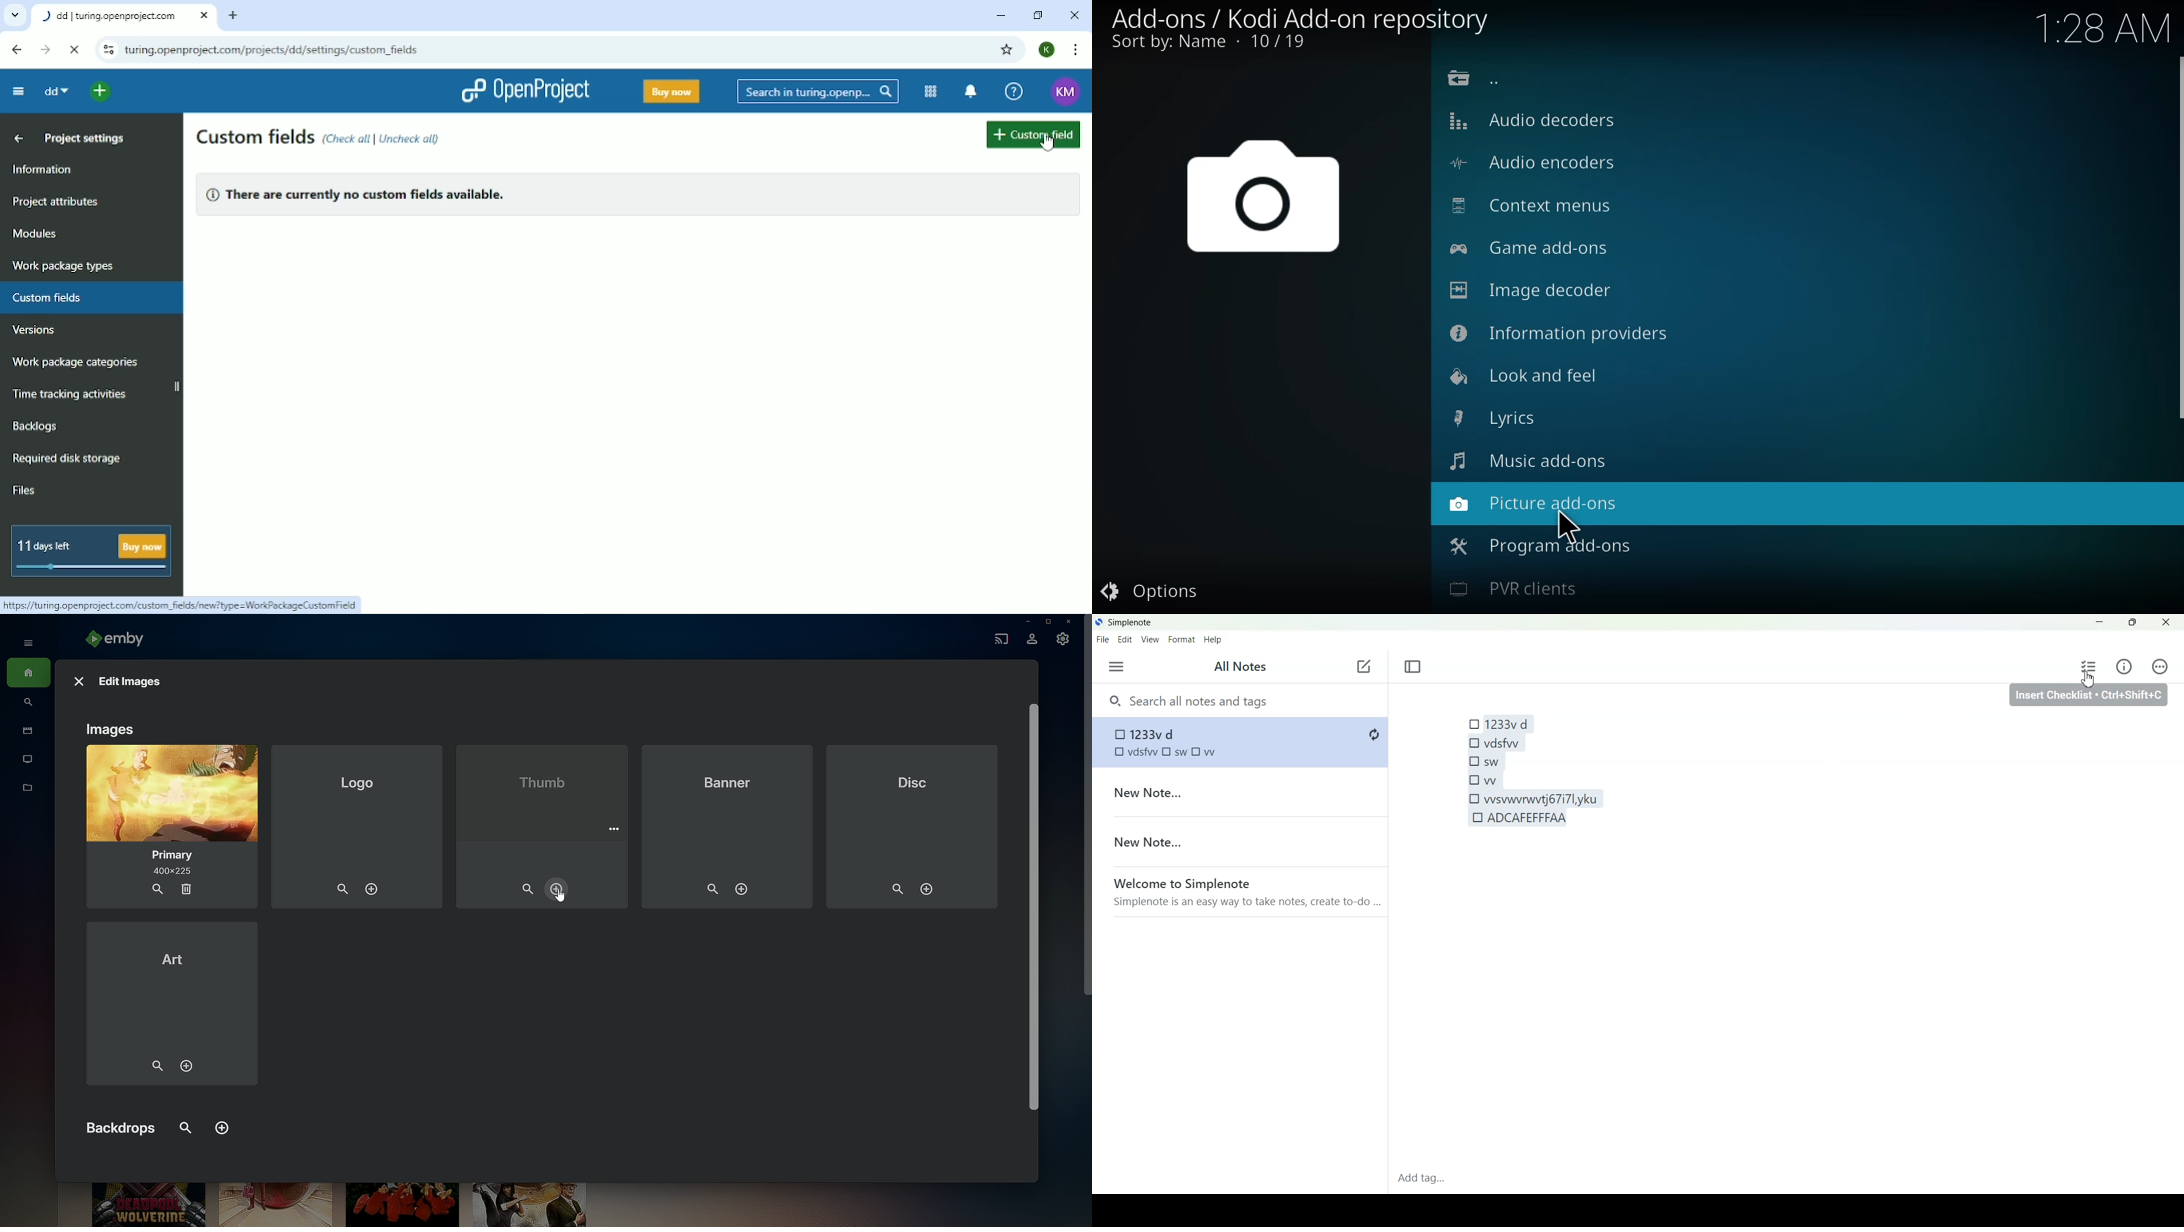 This screenshot has height=1232, width=2184. I want to click on Menu, so click(1116, 667).